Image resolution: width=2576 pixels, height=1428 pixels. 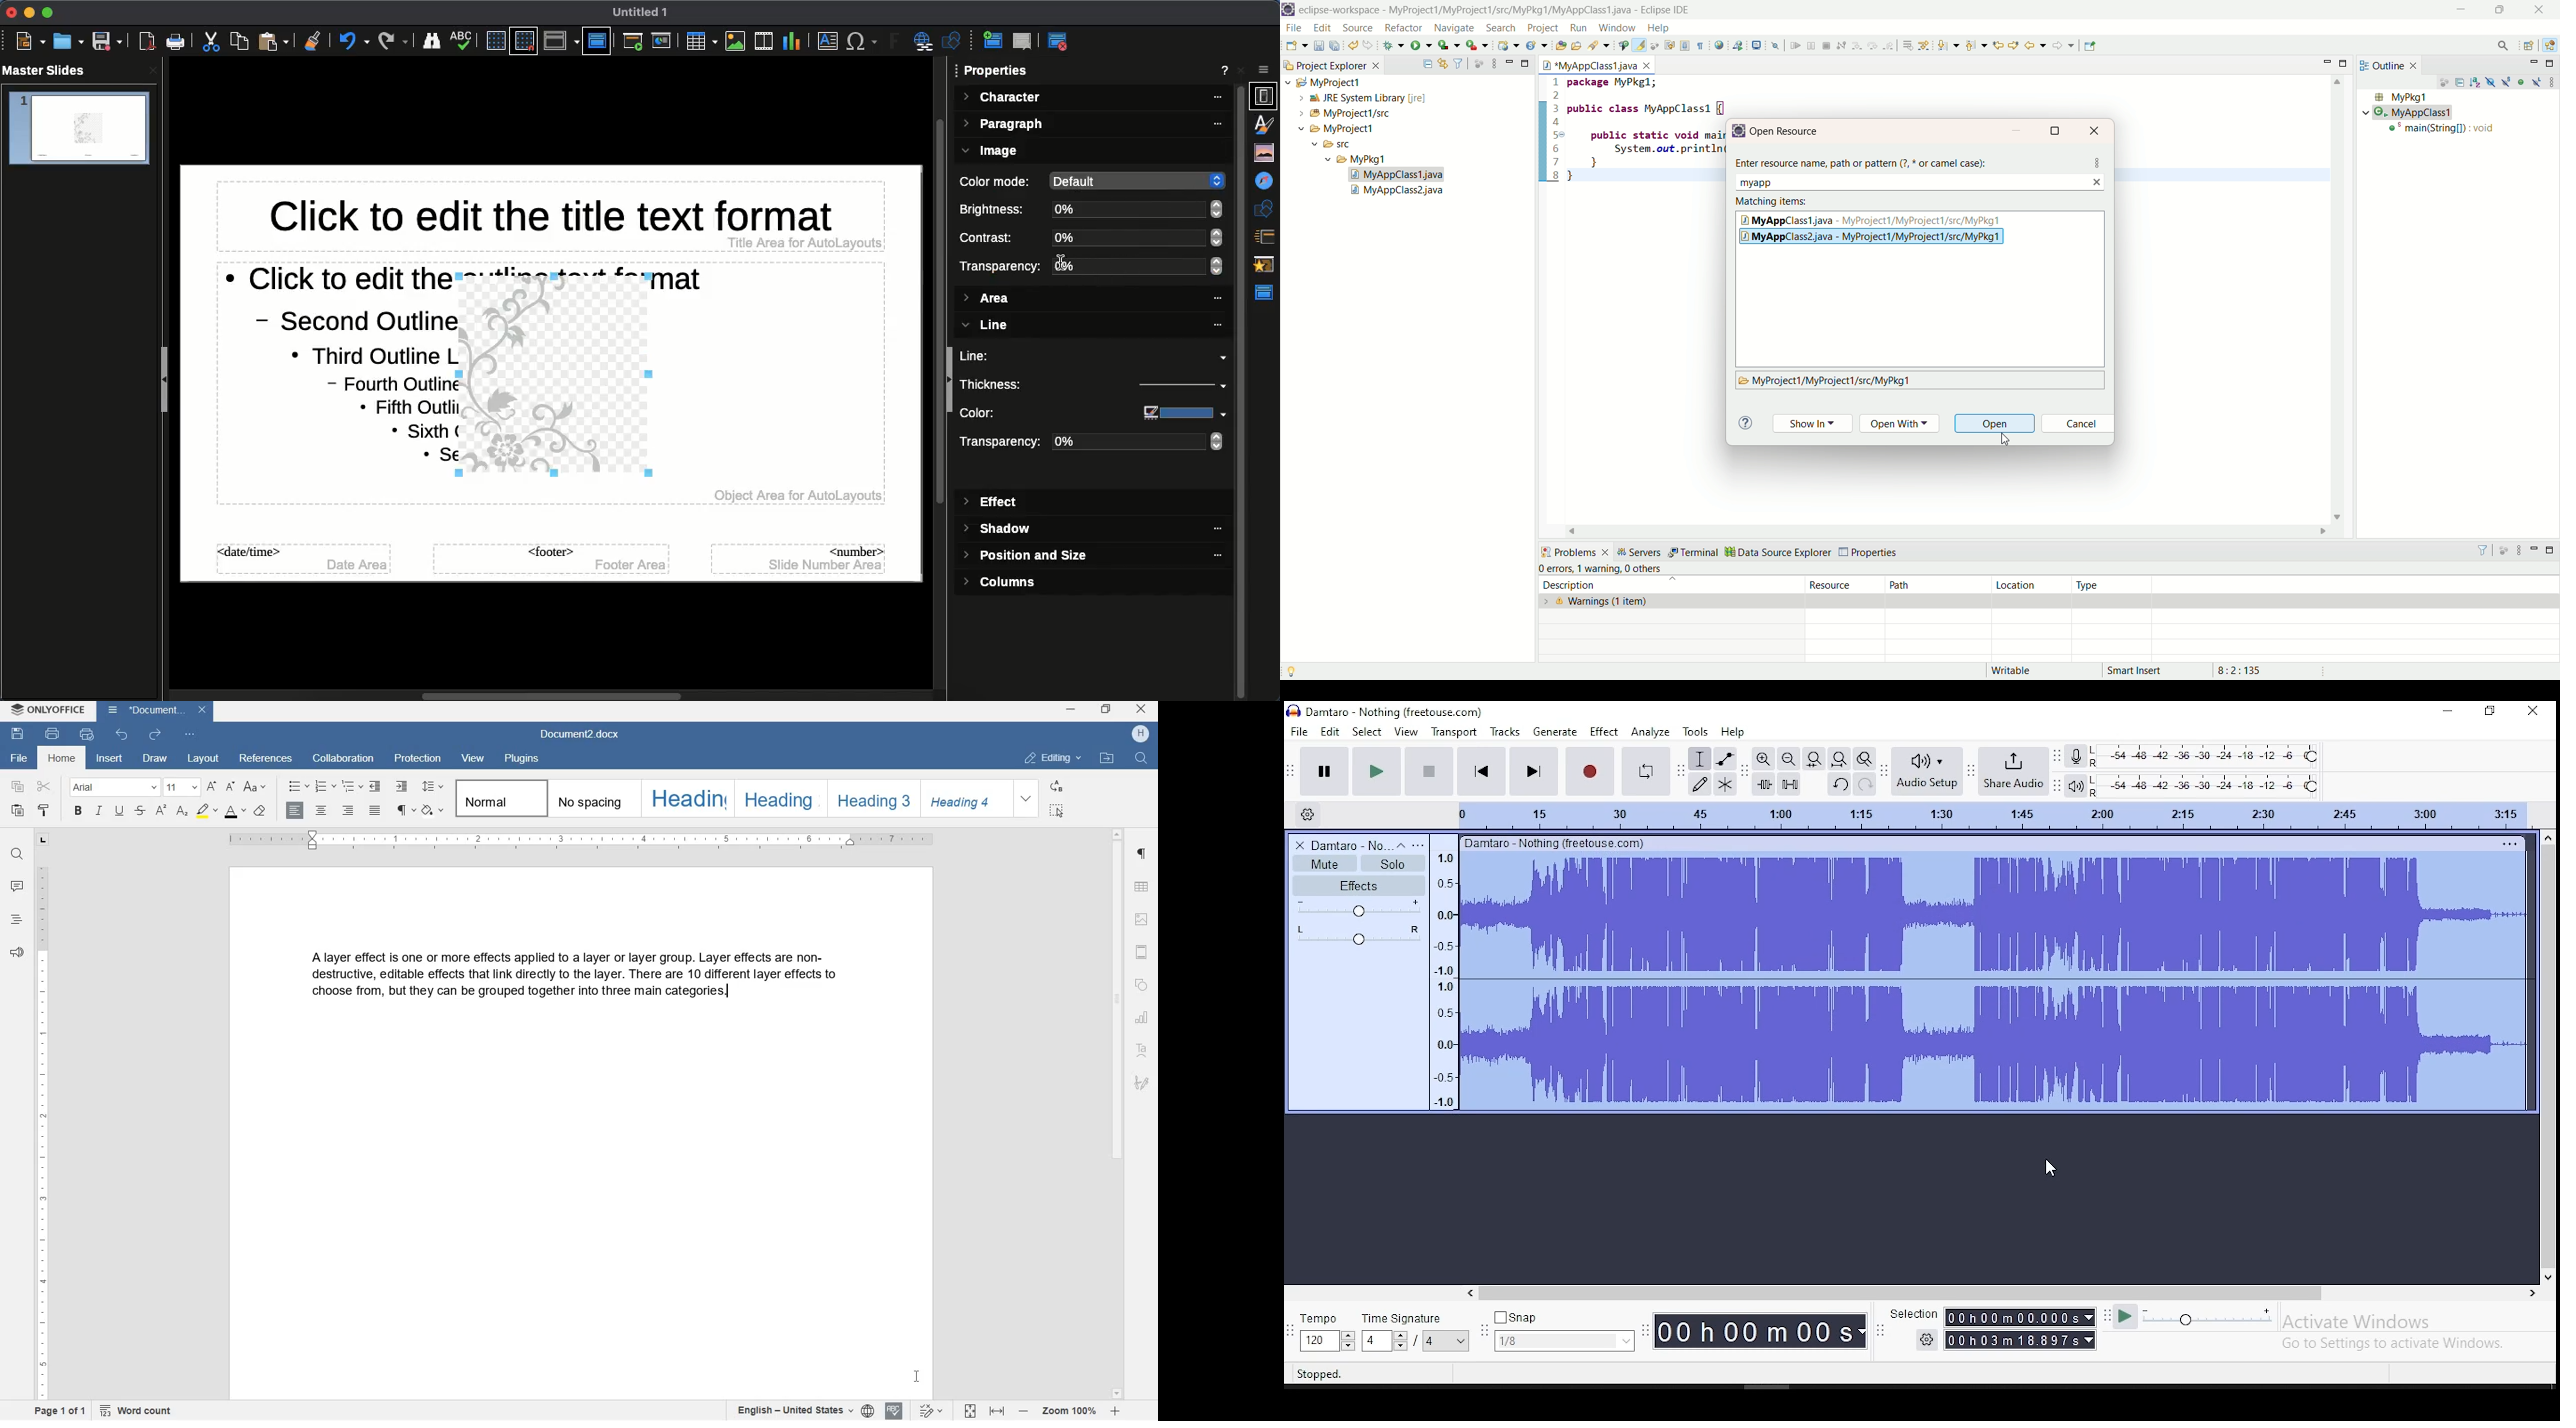 What do you see at coordinates (993, 151) in the screenshot?
I see `Image` at bounding box center [993, 151].